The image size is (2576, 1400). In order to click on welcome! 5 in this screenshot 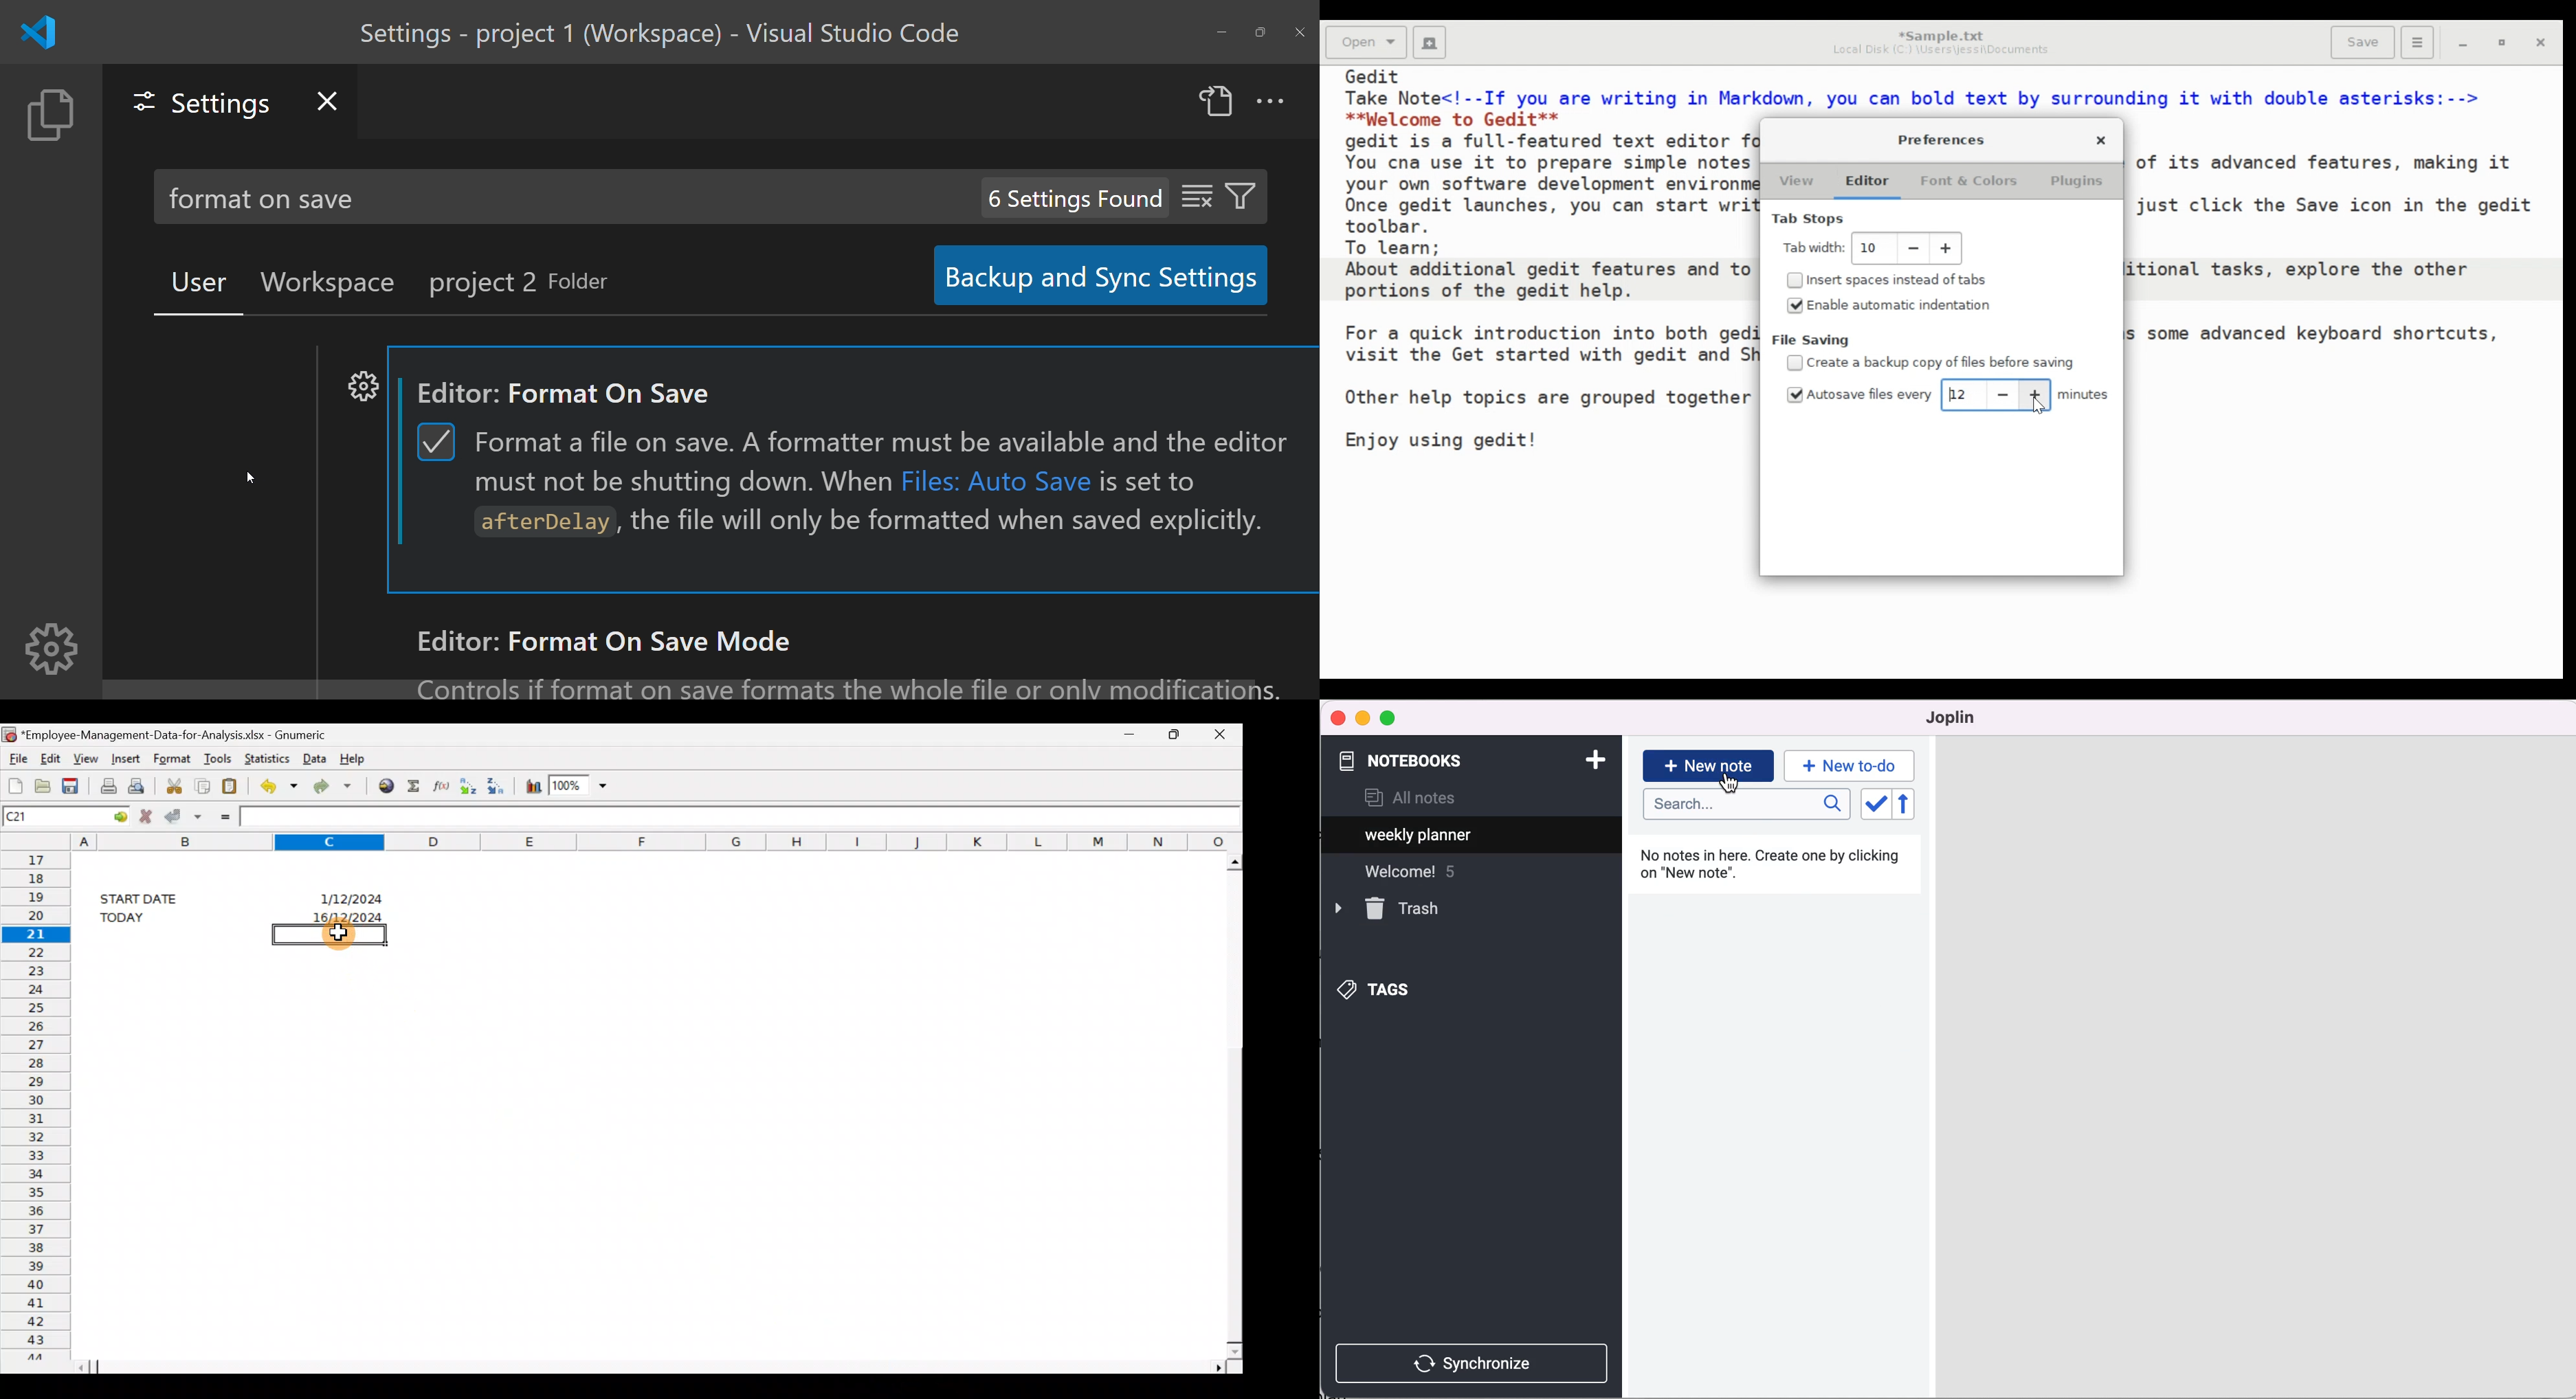, I will do `click(1425, 872)`.